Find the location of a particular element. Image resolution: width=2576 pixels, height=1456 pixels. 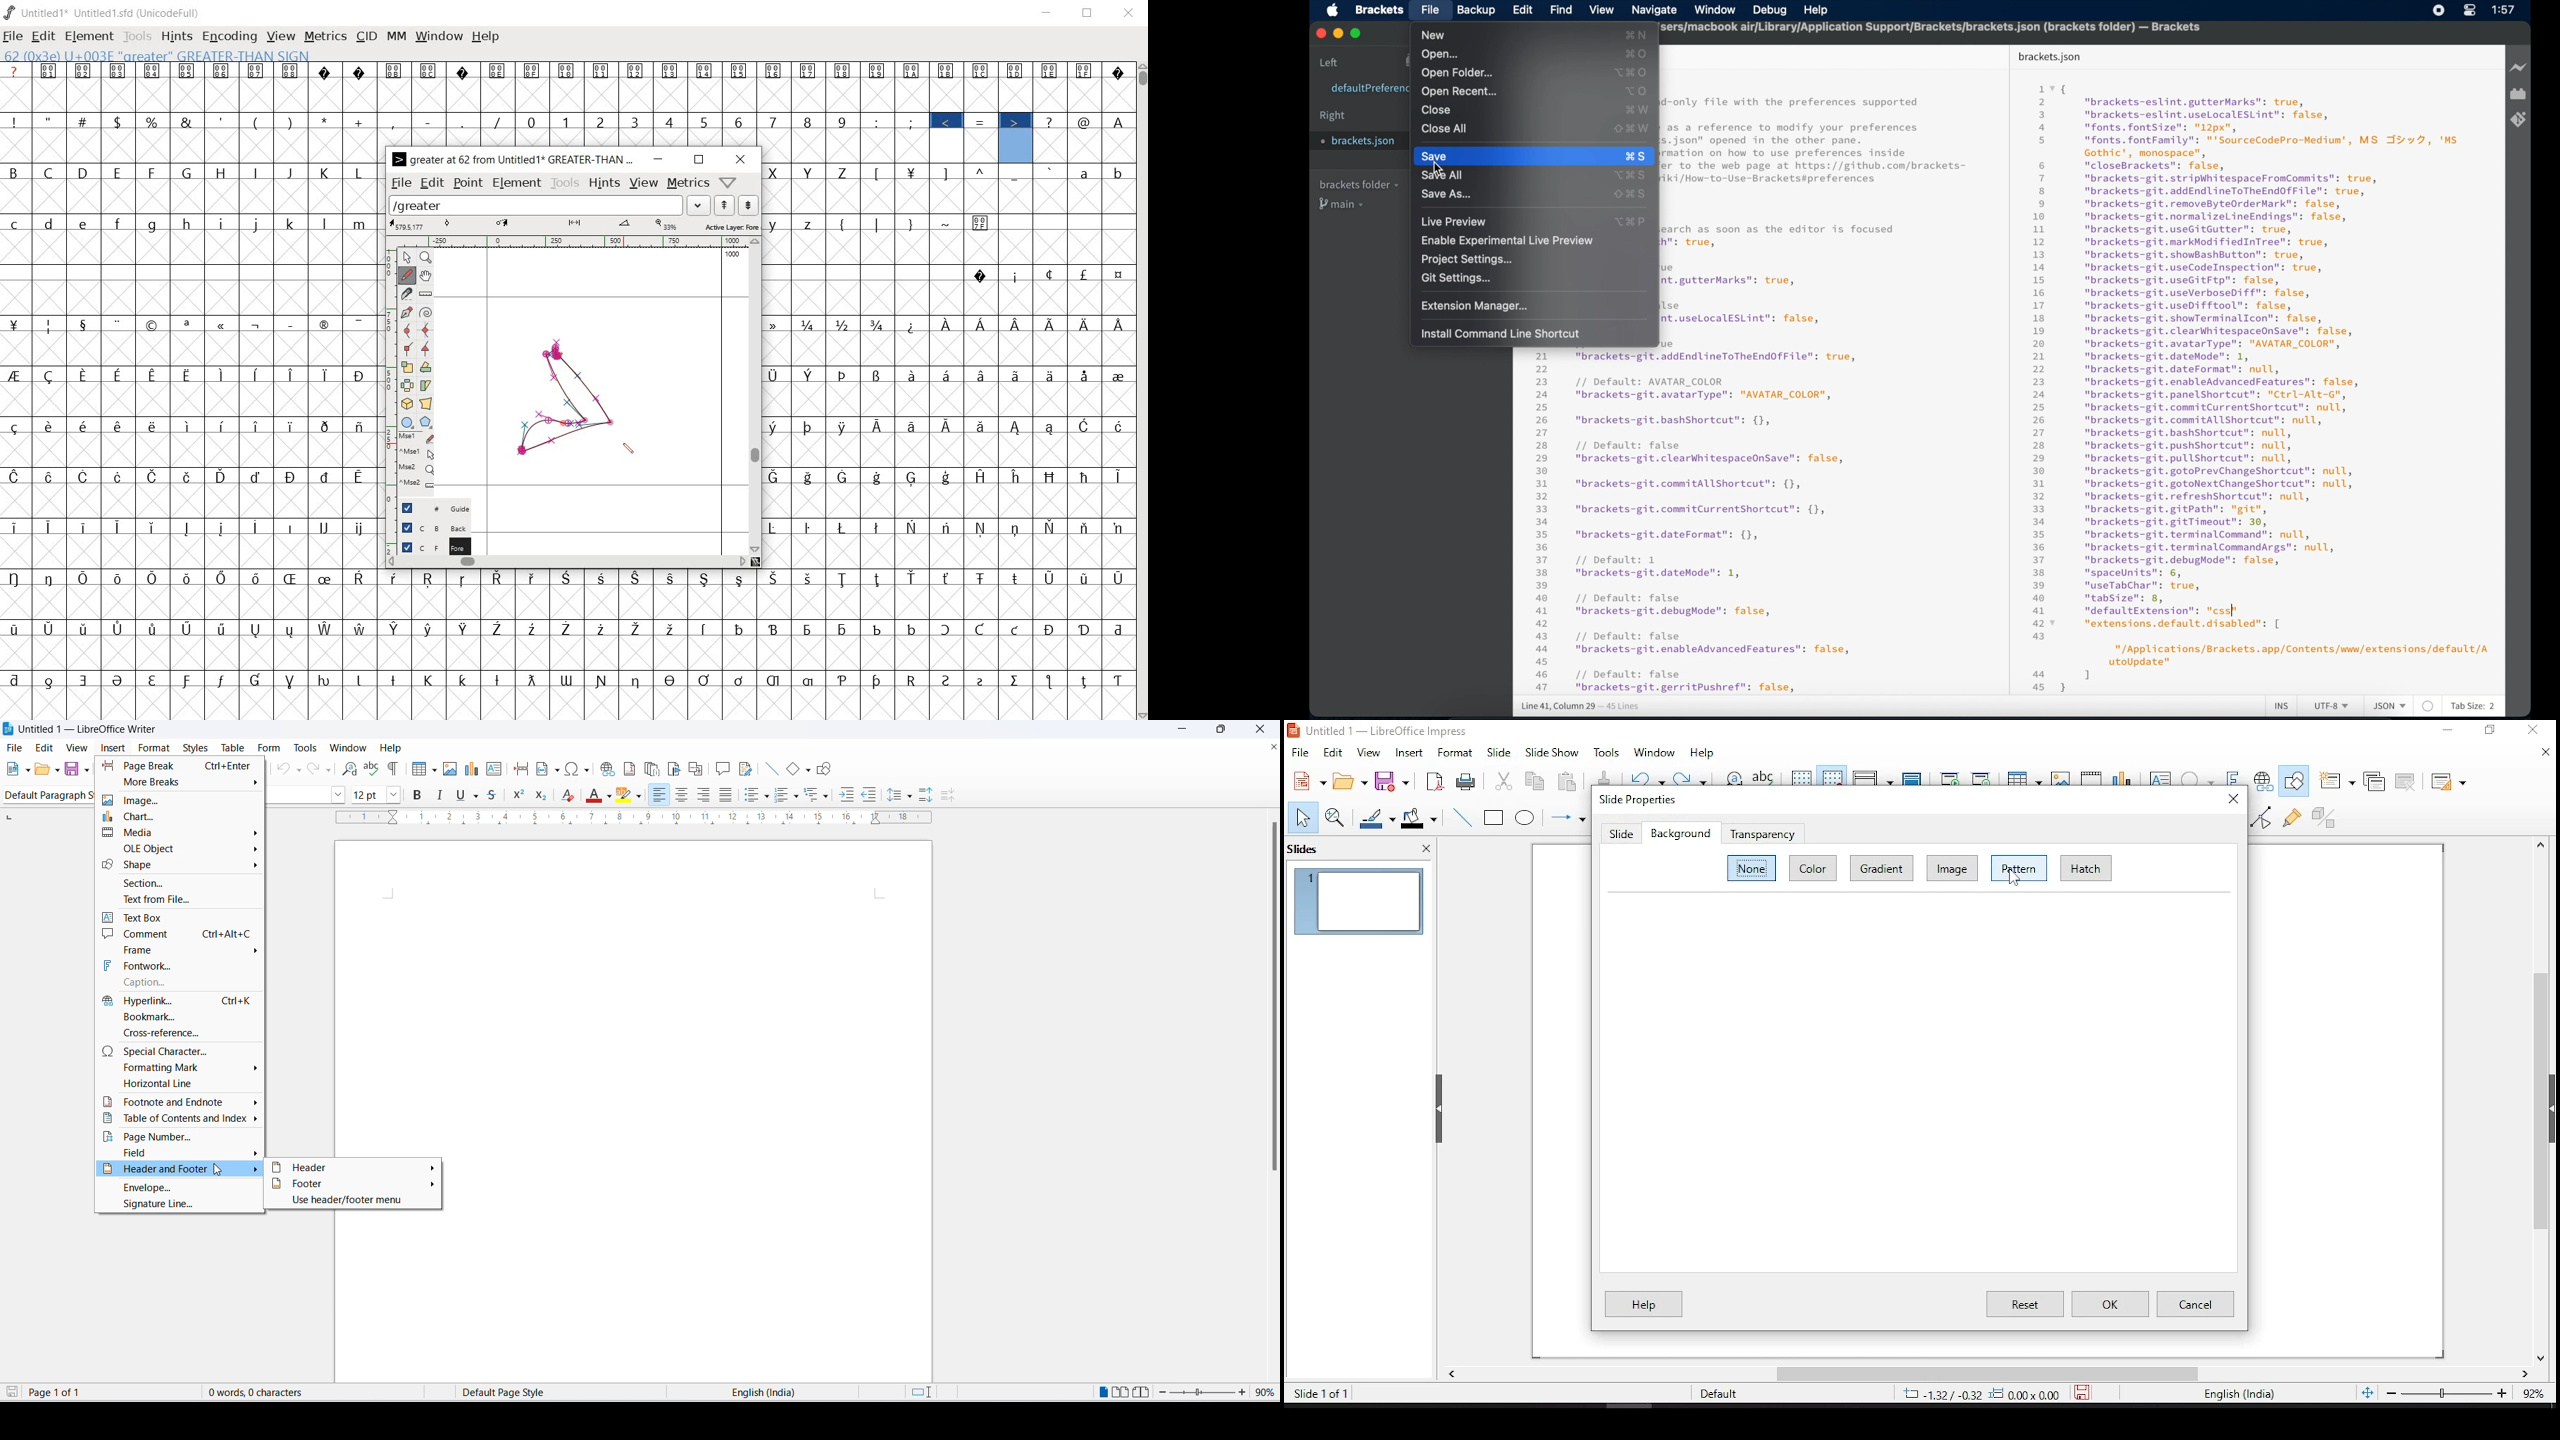

insert cross-reference is located at coordinates (697, 766).